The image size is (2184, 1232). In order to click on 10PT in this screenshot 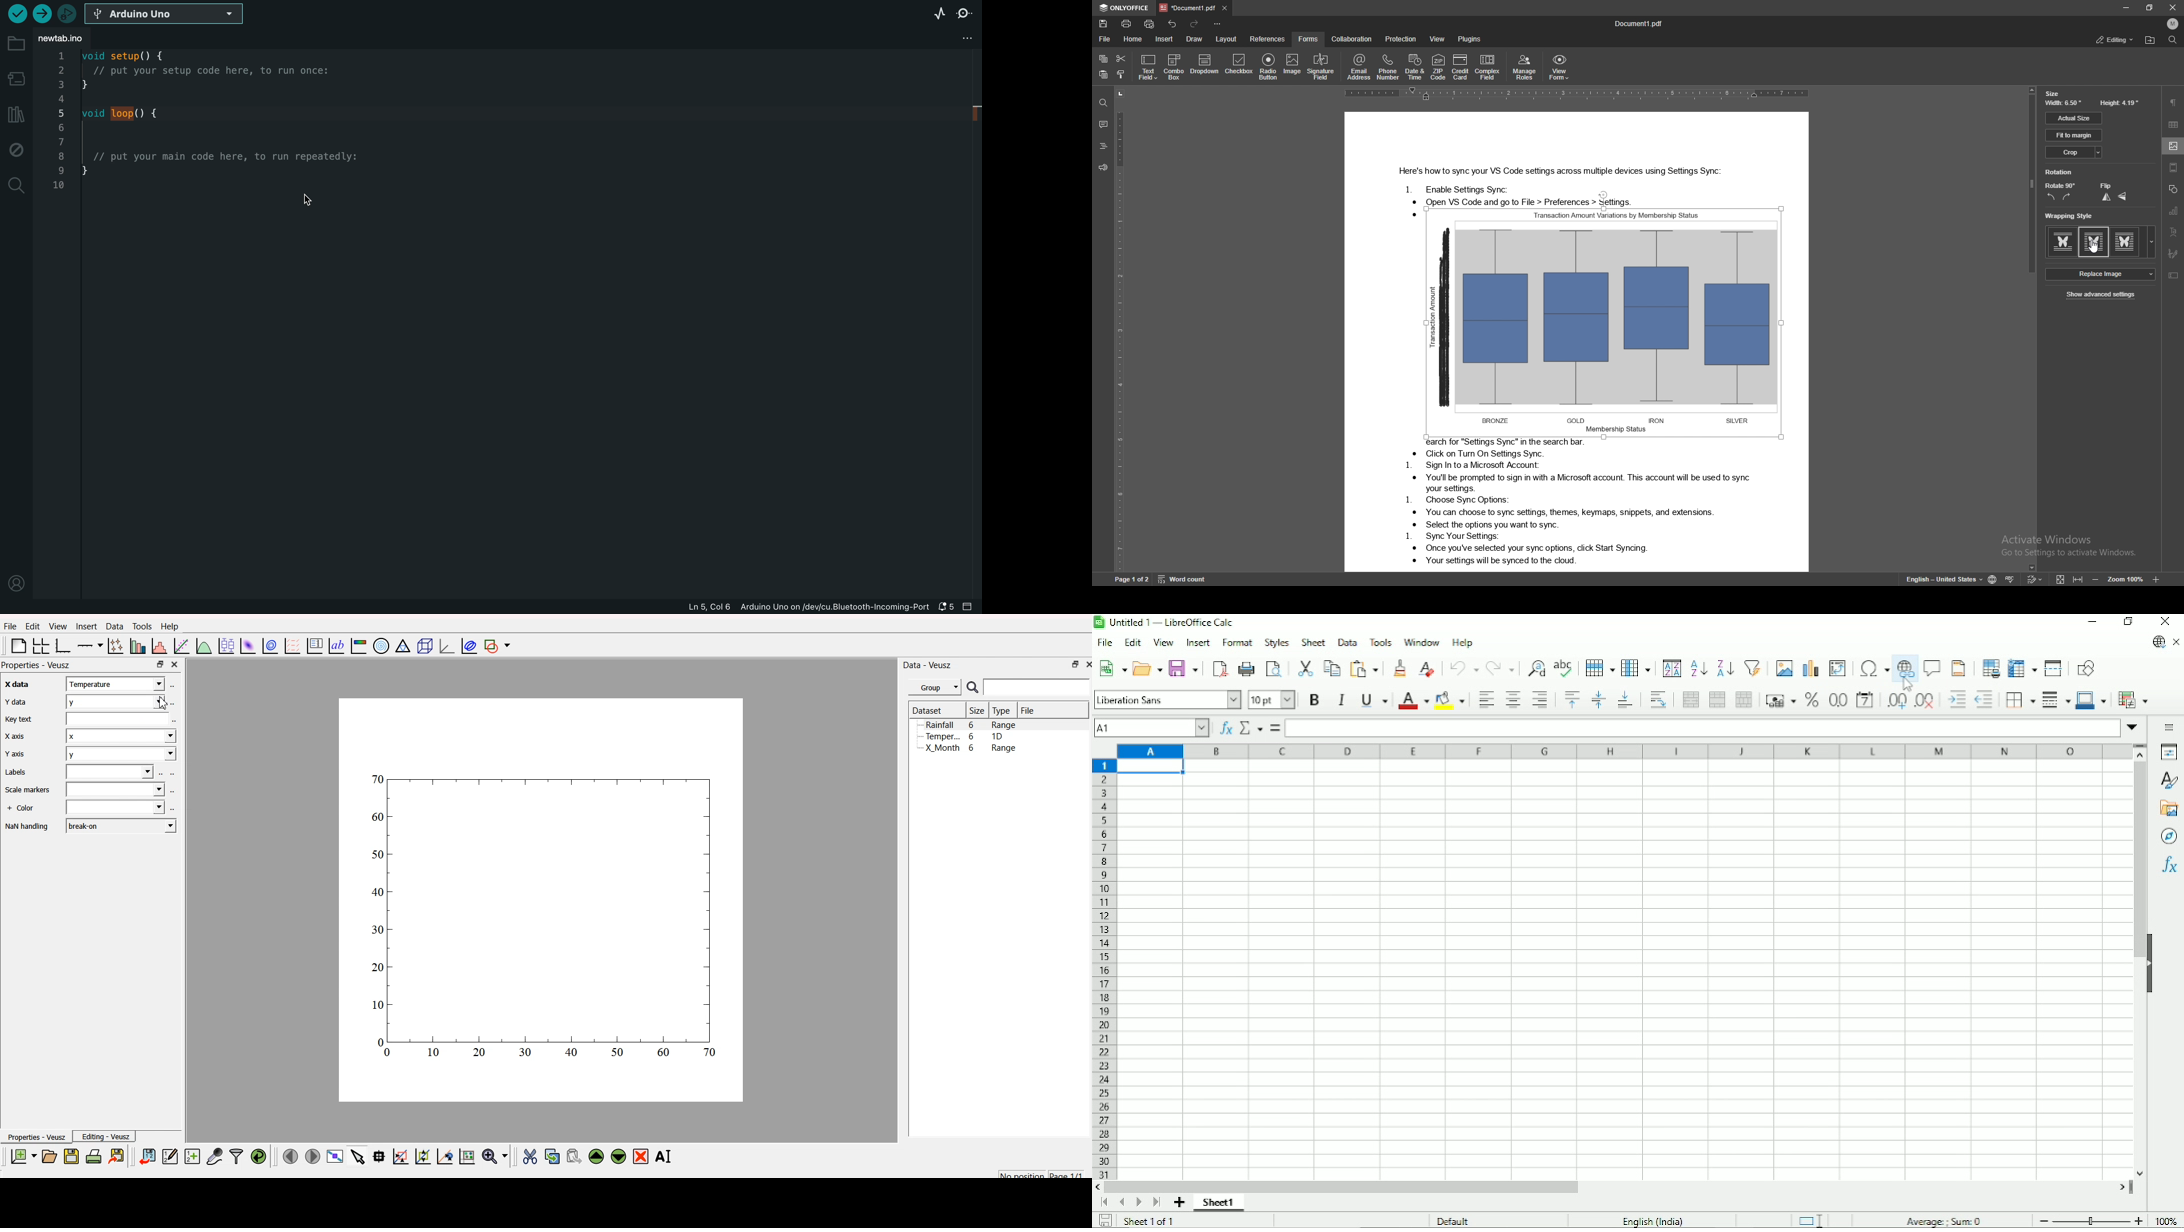, I will do `click(1272, 699)`.